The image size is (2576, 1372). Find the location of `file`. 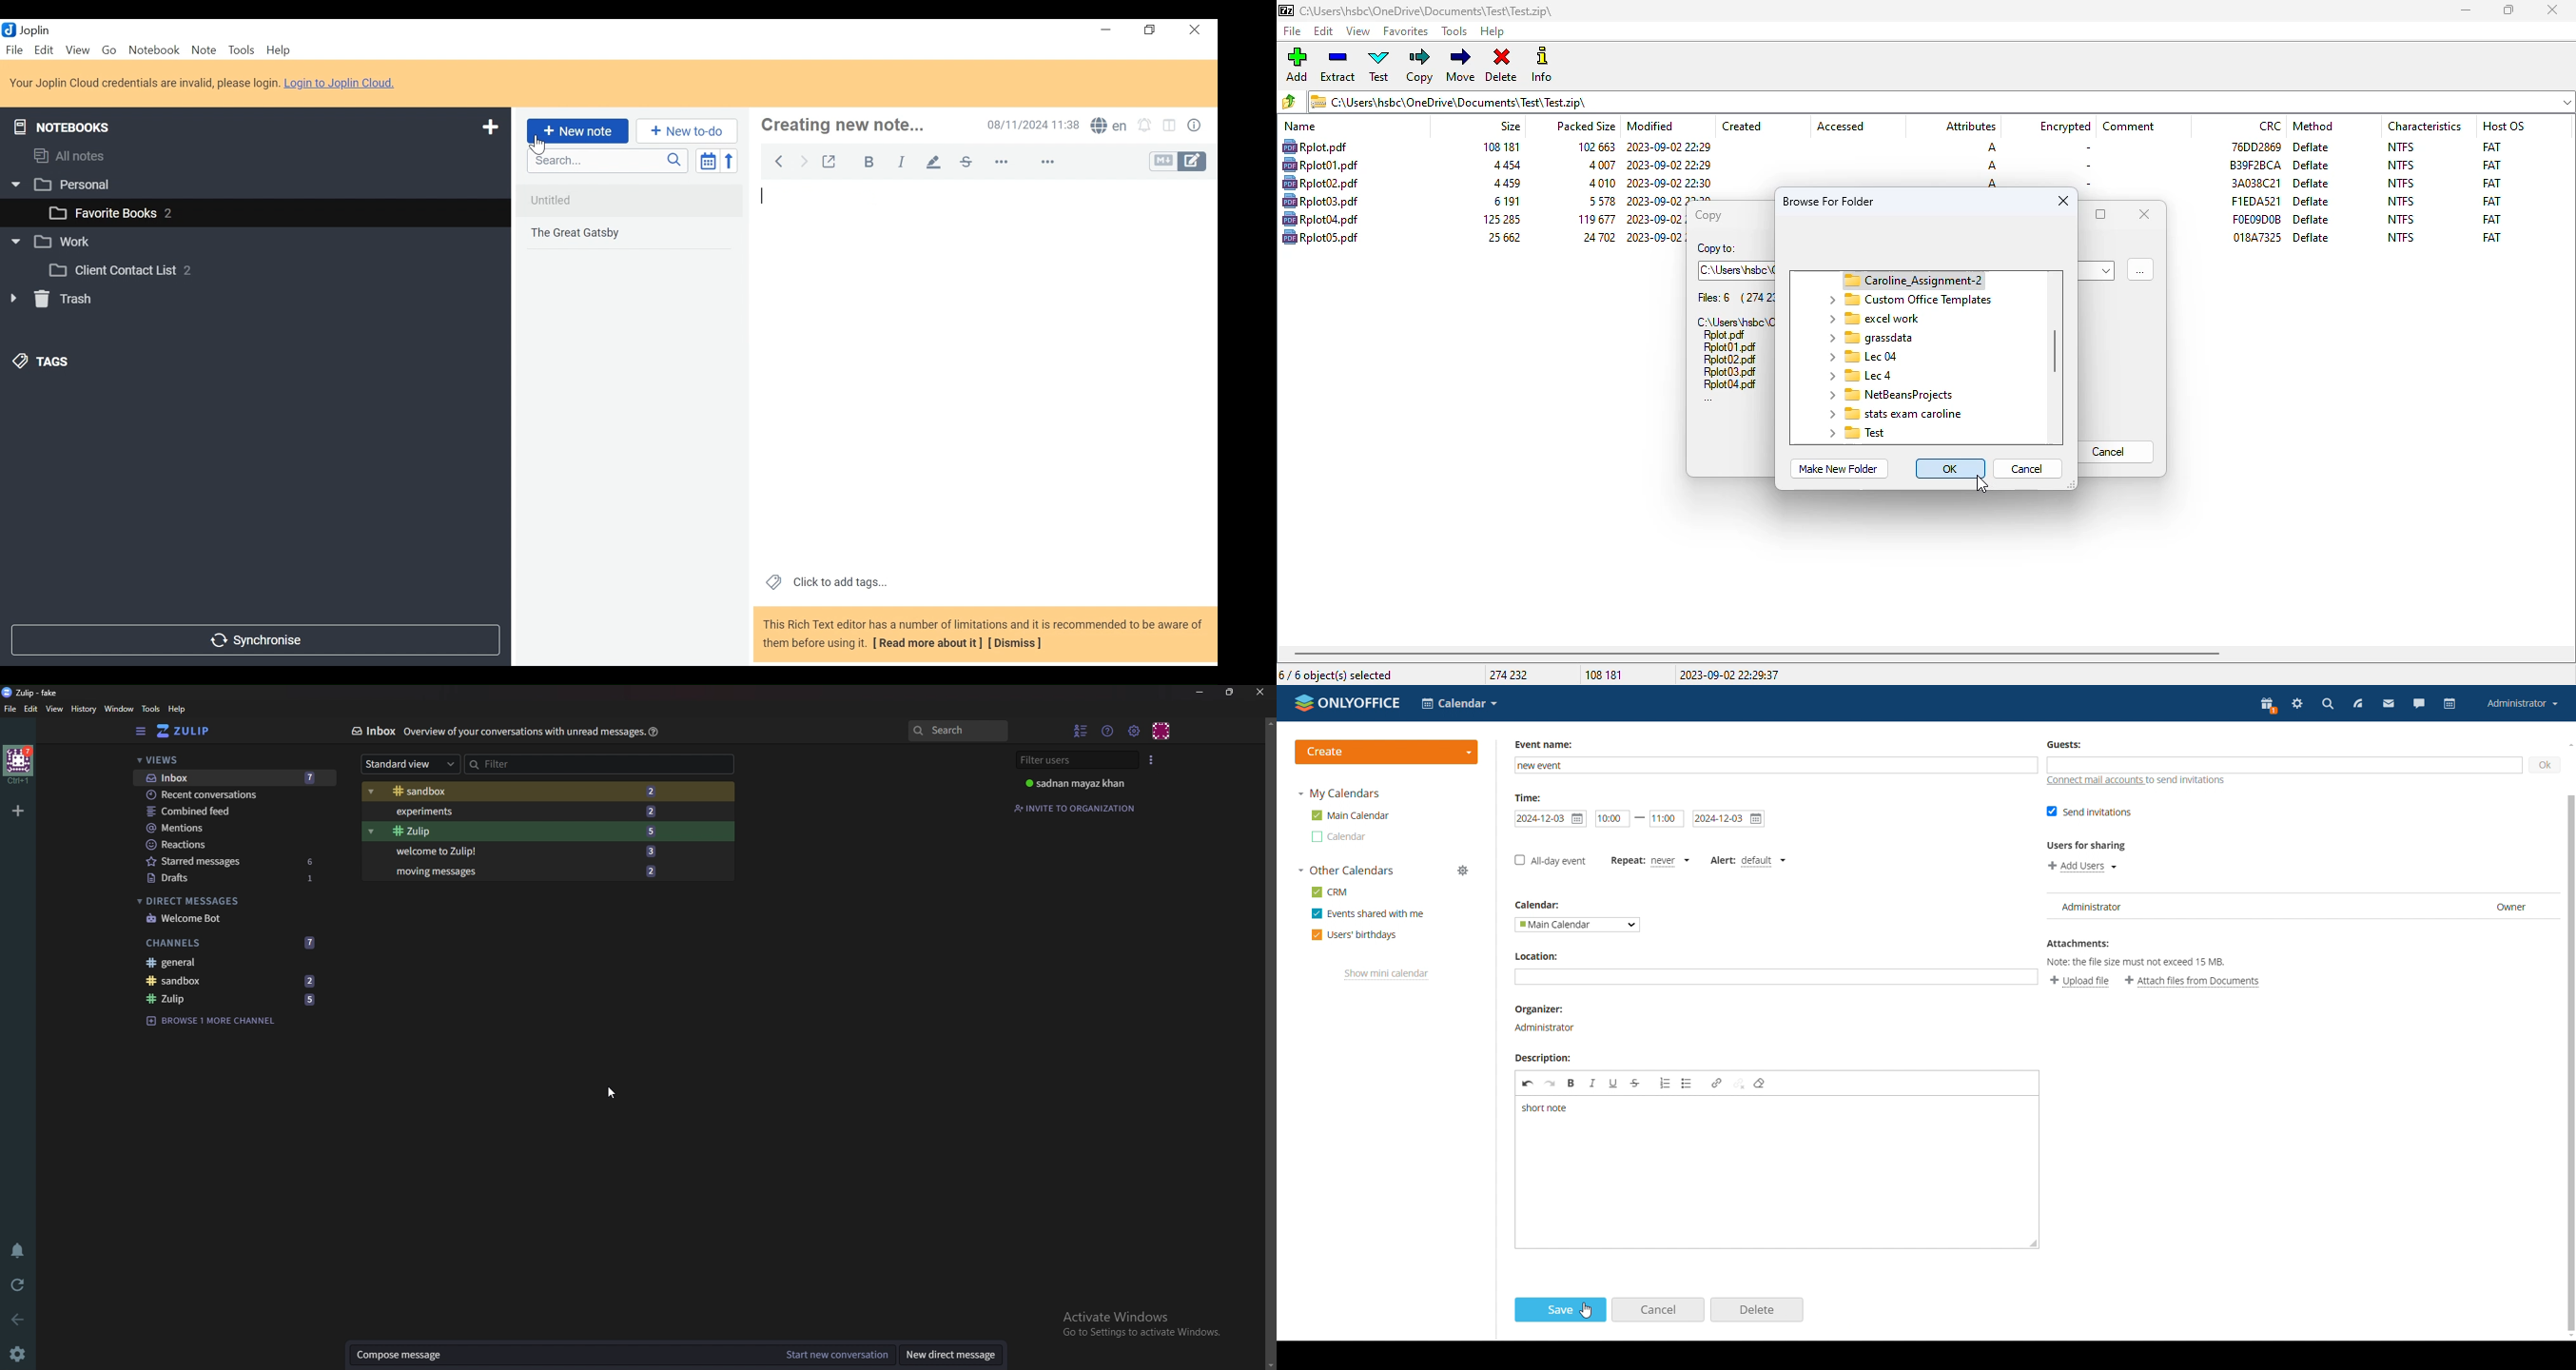

file is located at coordinates (1294, 31).